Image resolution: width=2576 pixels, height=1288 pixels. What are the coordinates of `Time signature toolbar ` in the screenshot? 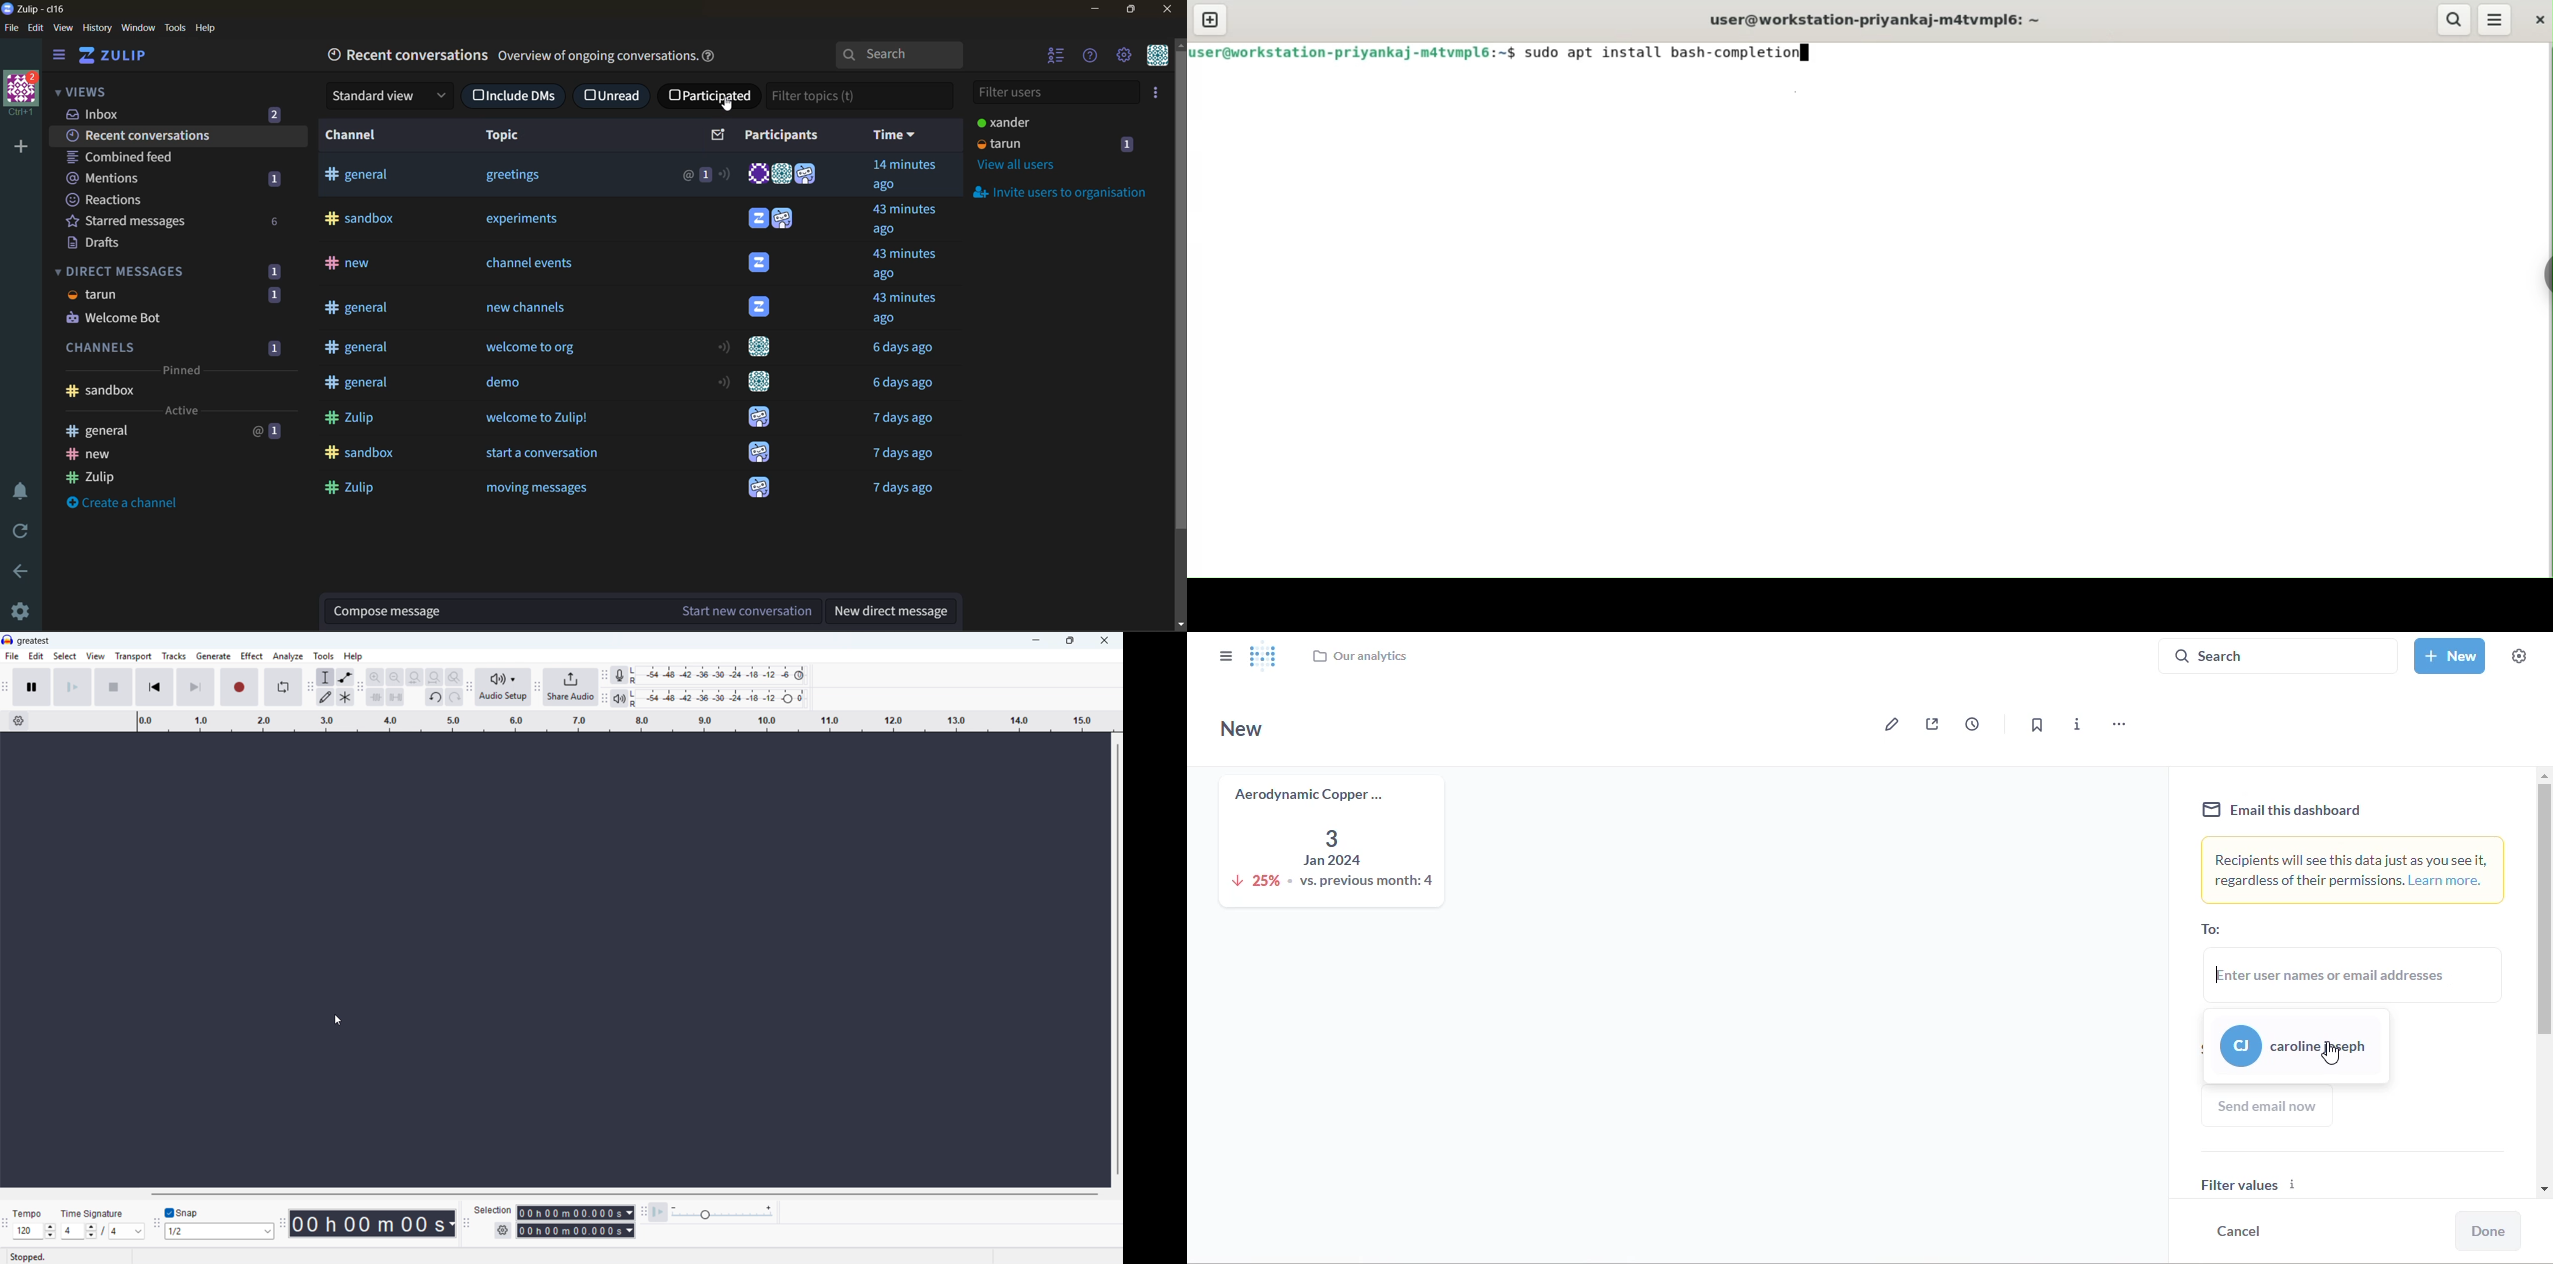 It's located at (5, 1228).